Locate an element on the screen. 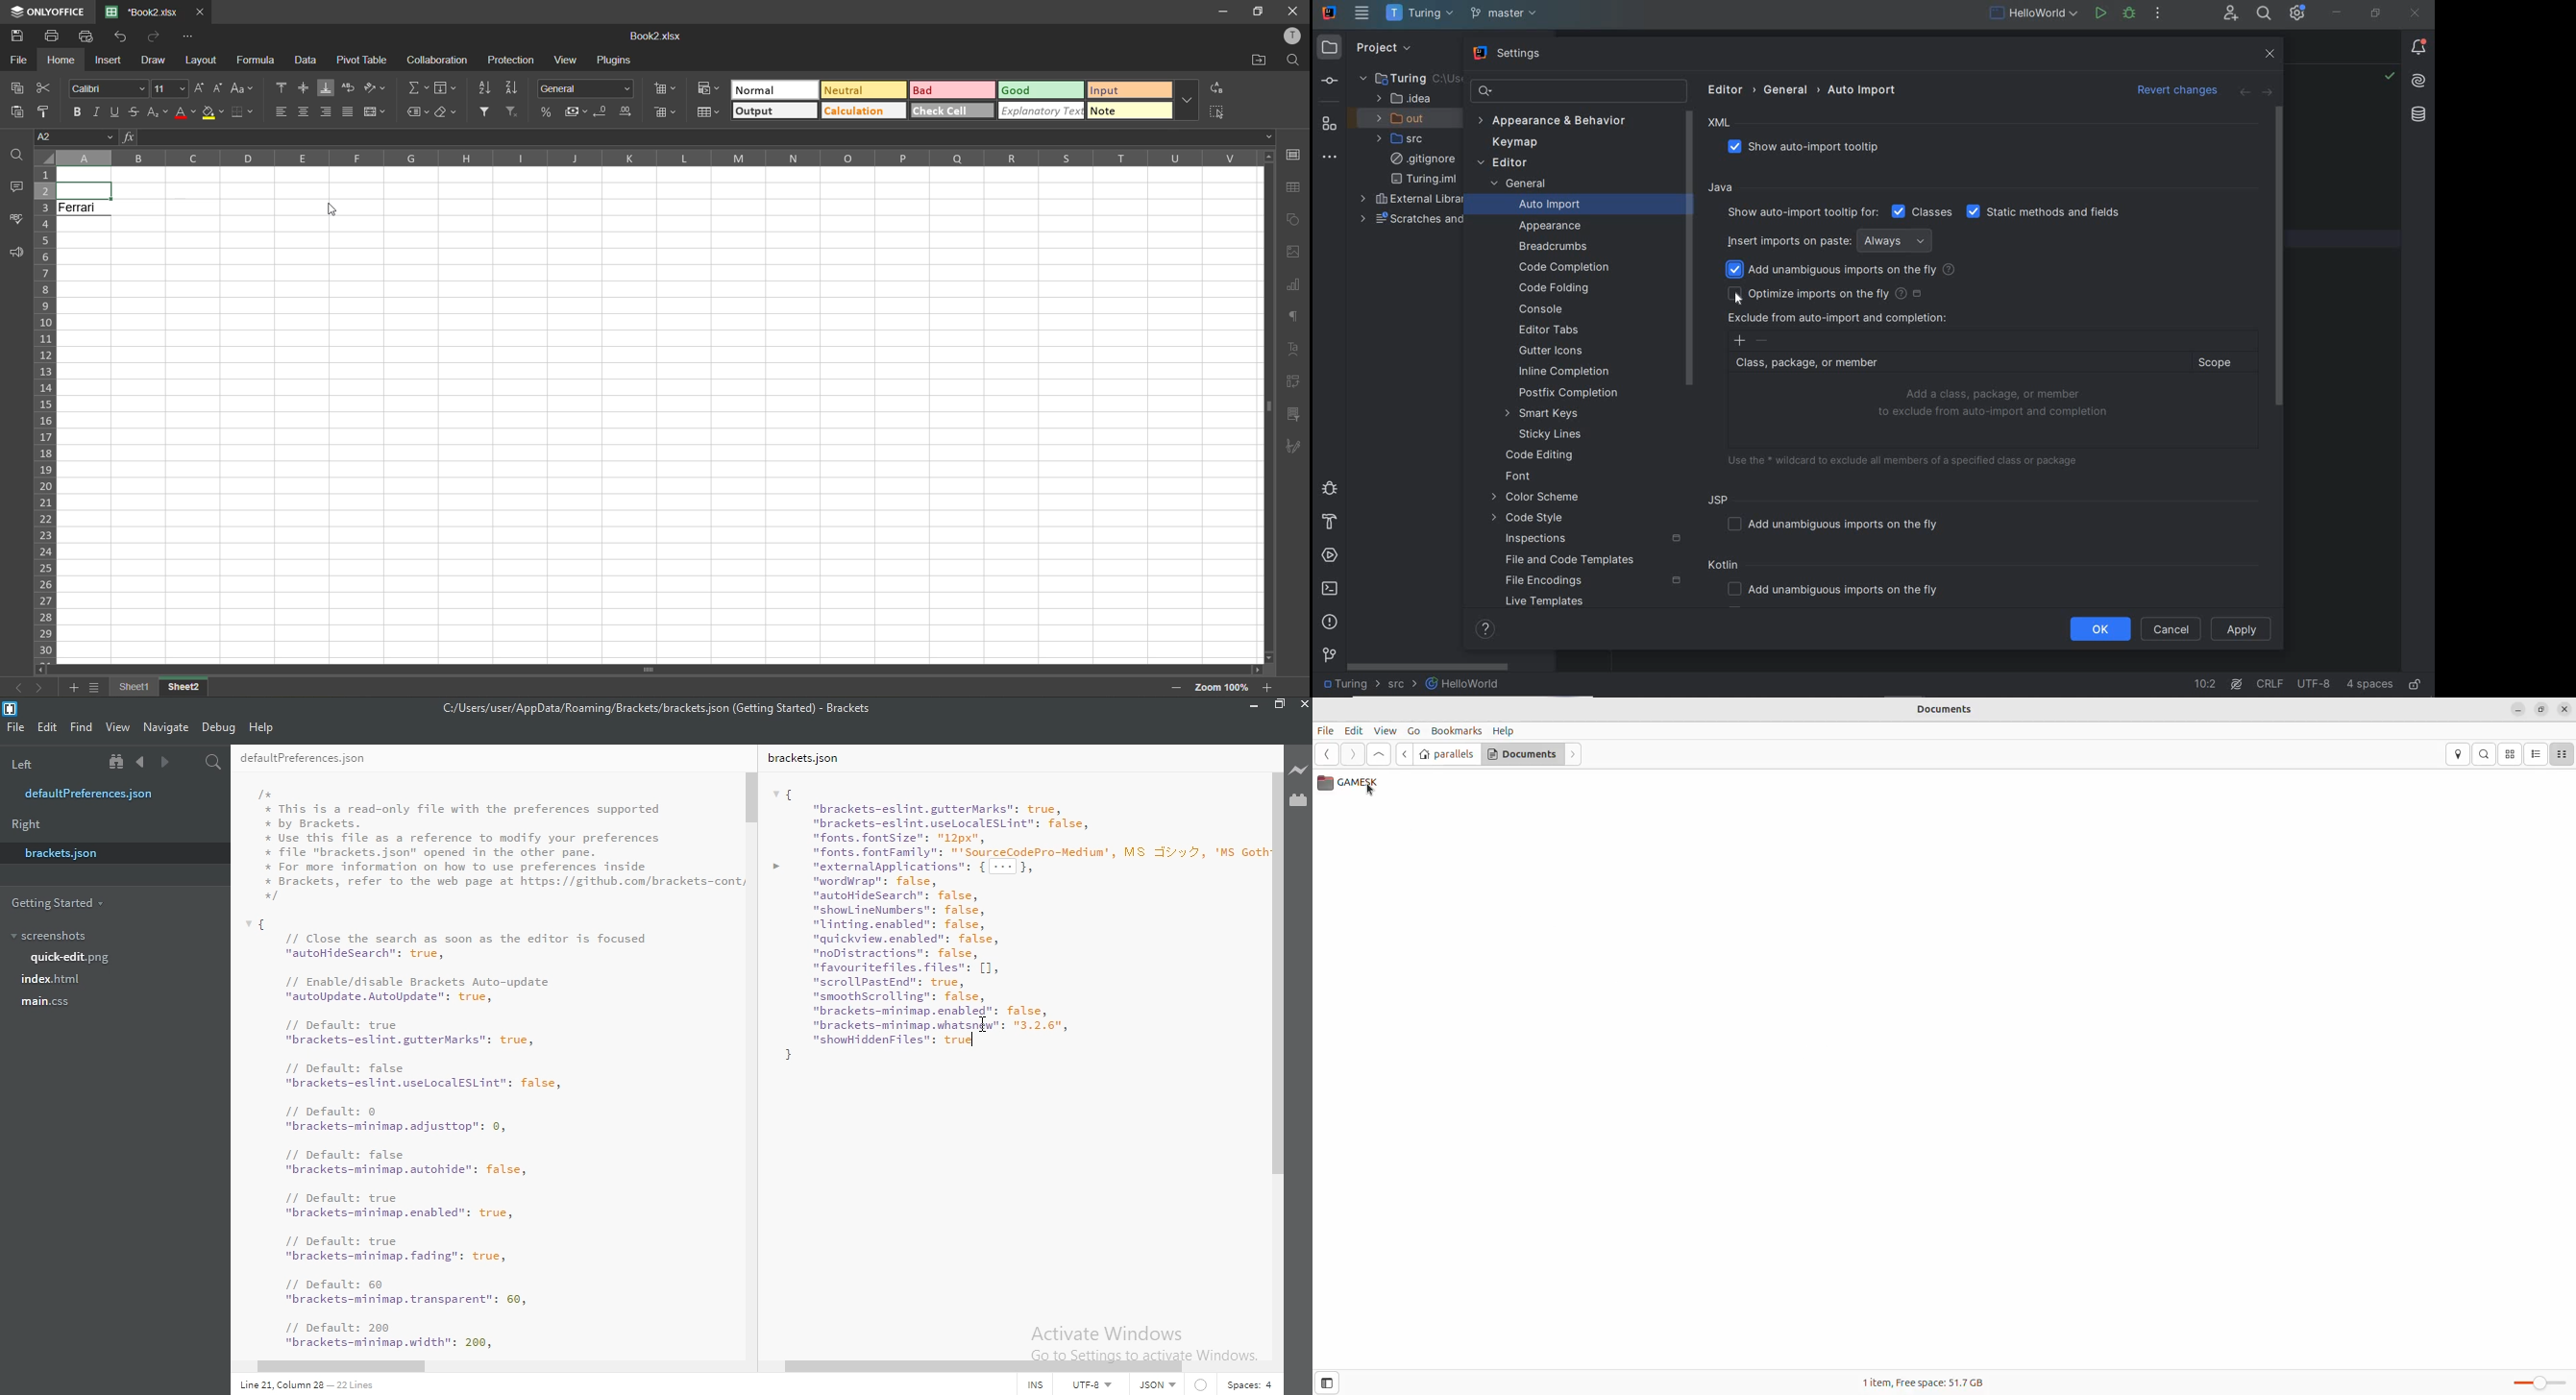 This screenshot has width=2576, height=1400. LIVE TEMPLATES is located at coordinates (1550, 604).